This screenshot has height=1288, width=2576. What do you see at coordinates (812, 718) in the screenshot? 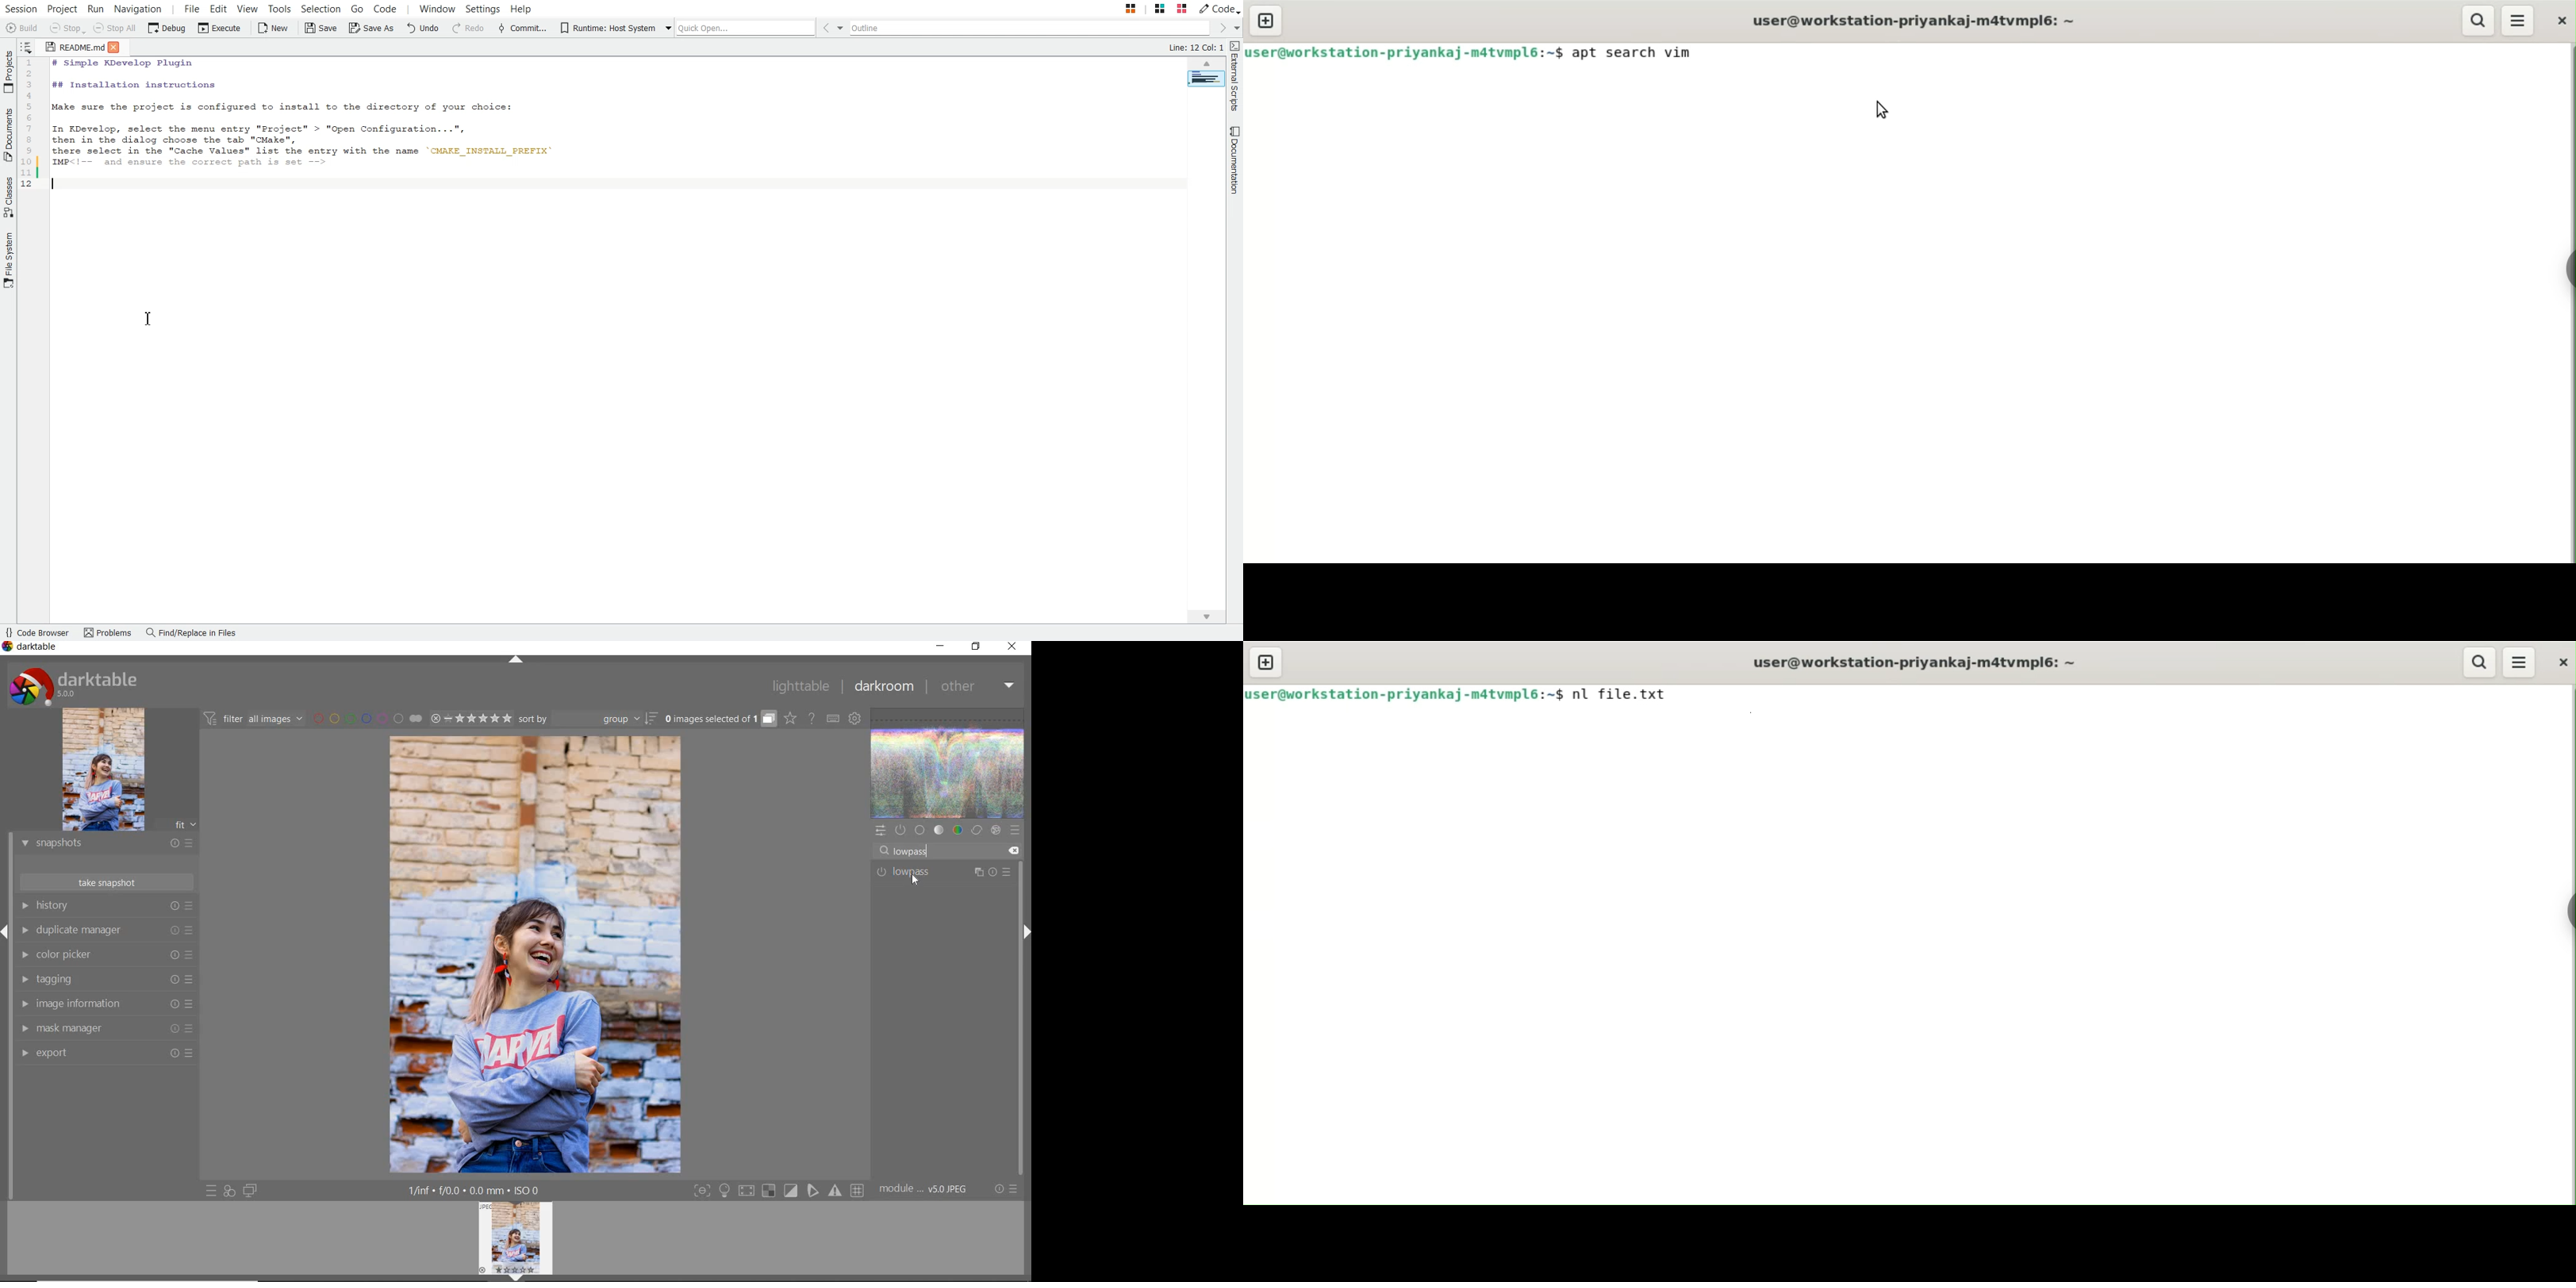
I see `enable online help` at bounding box center [812, 718].